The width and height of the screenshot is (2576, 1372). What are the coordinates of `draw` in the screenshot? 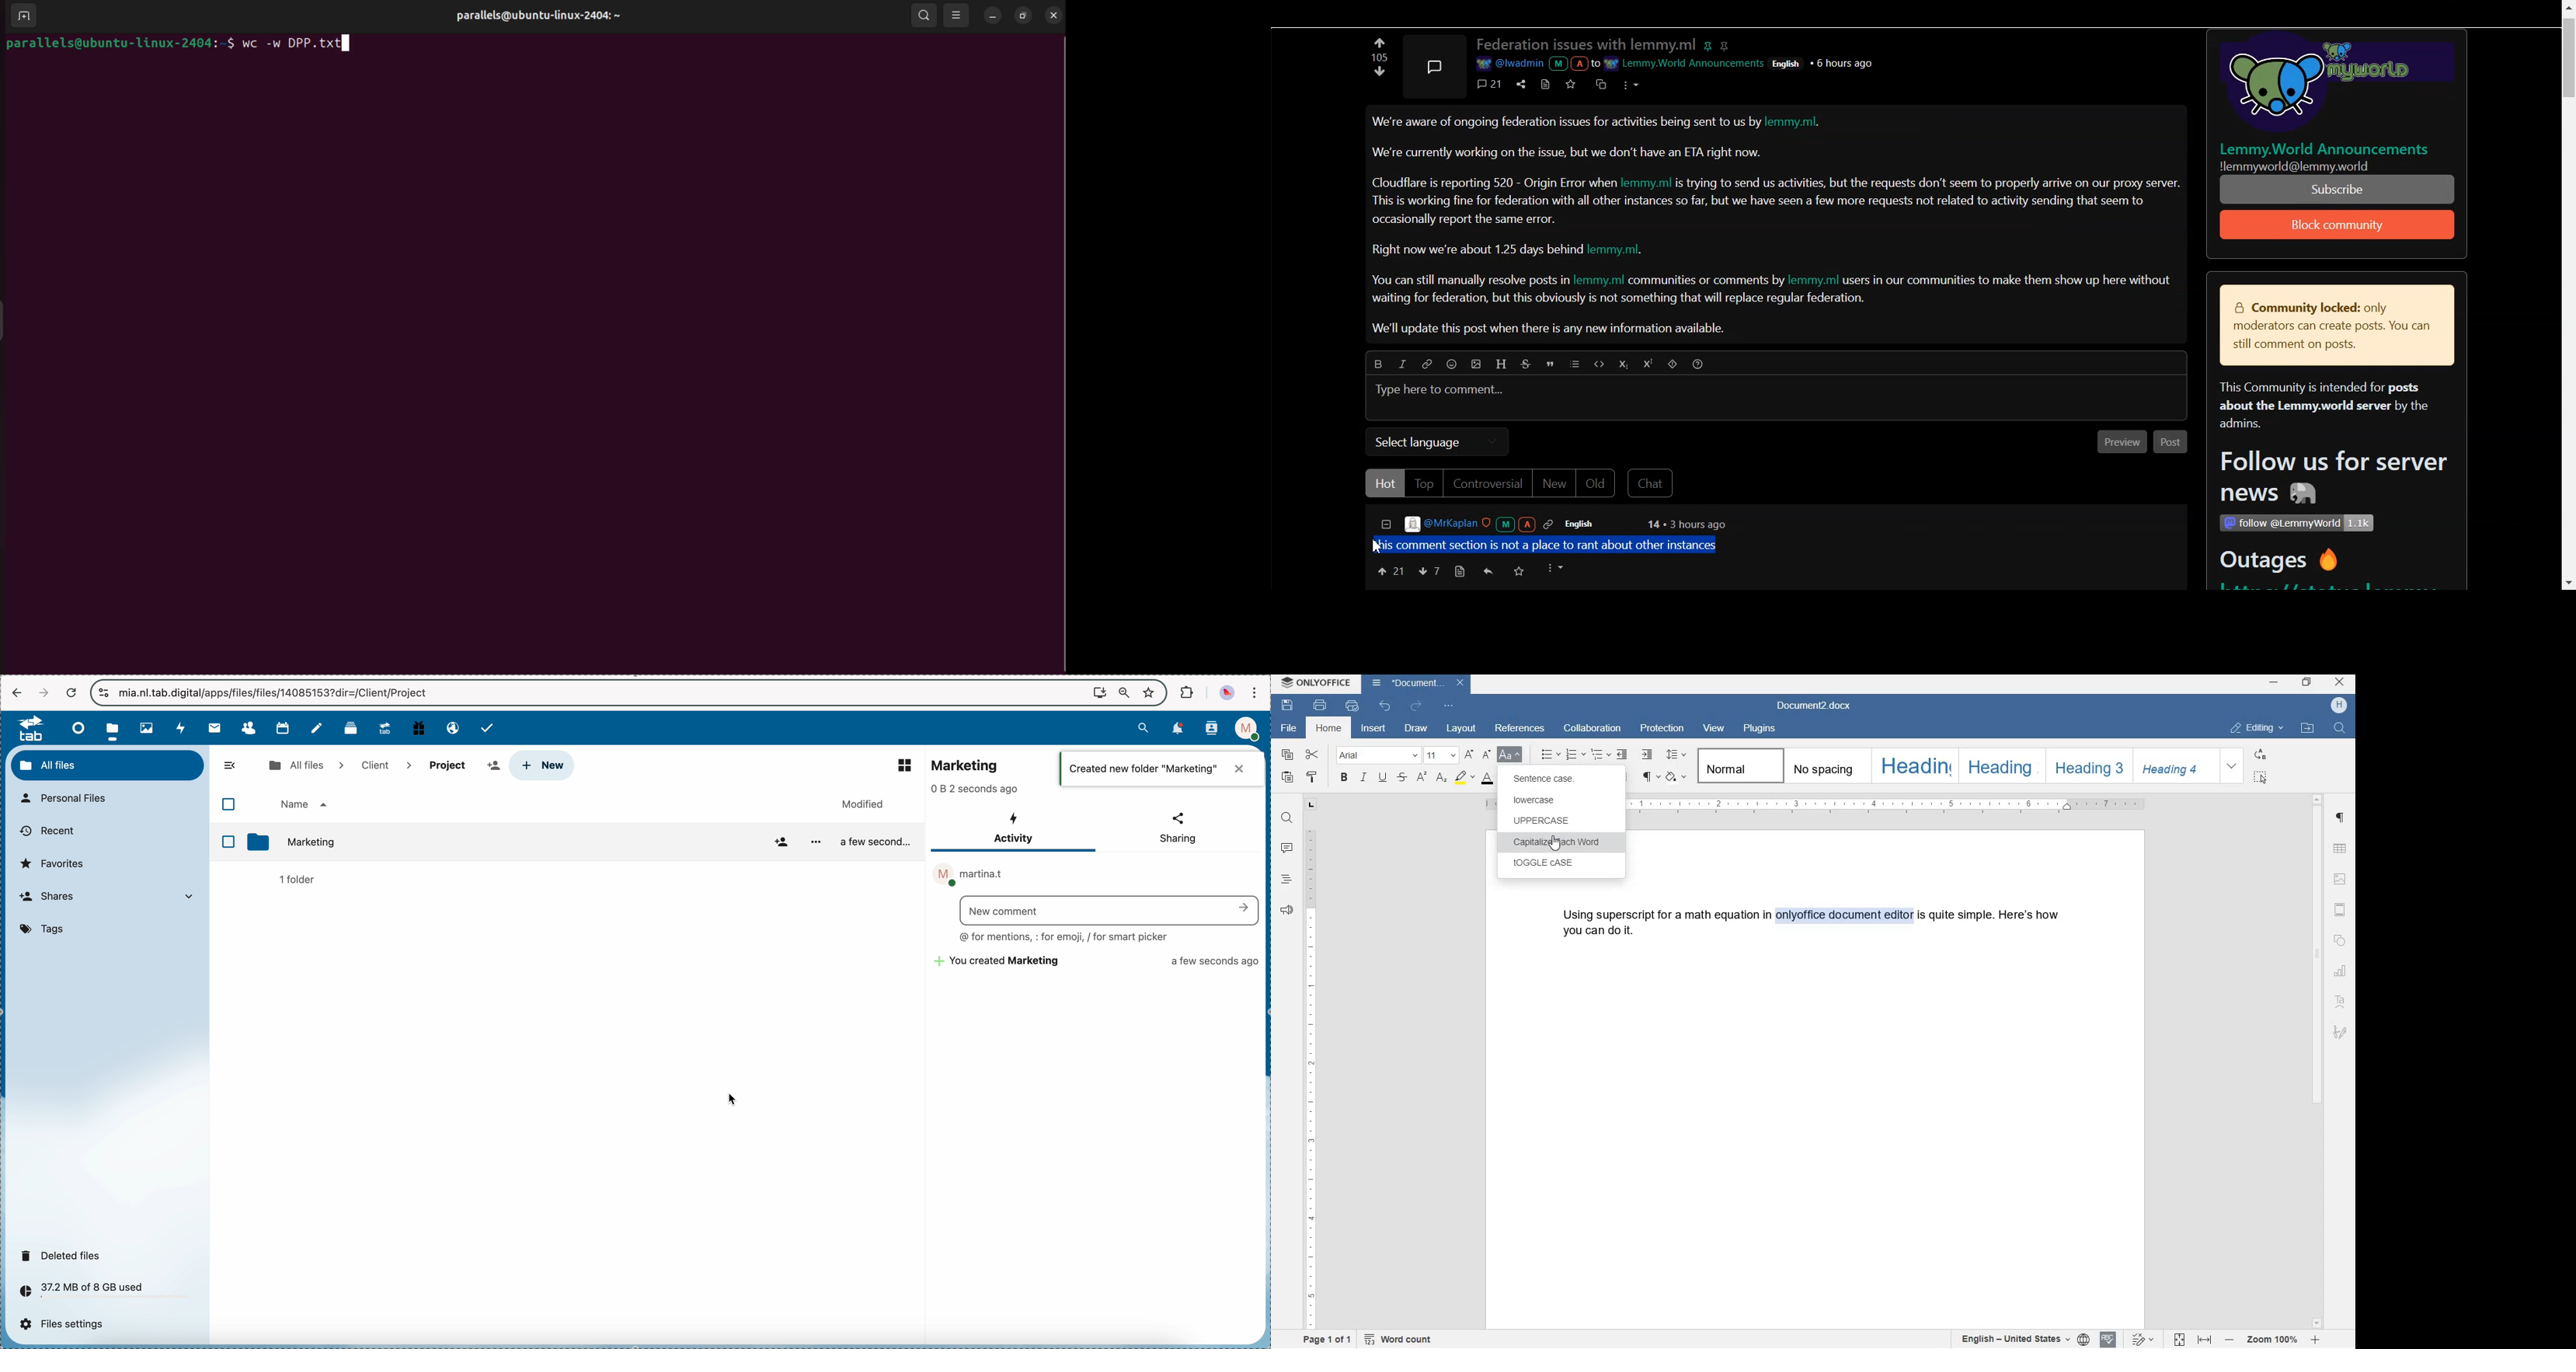 It's located at (1420, 728).